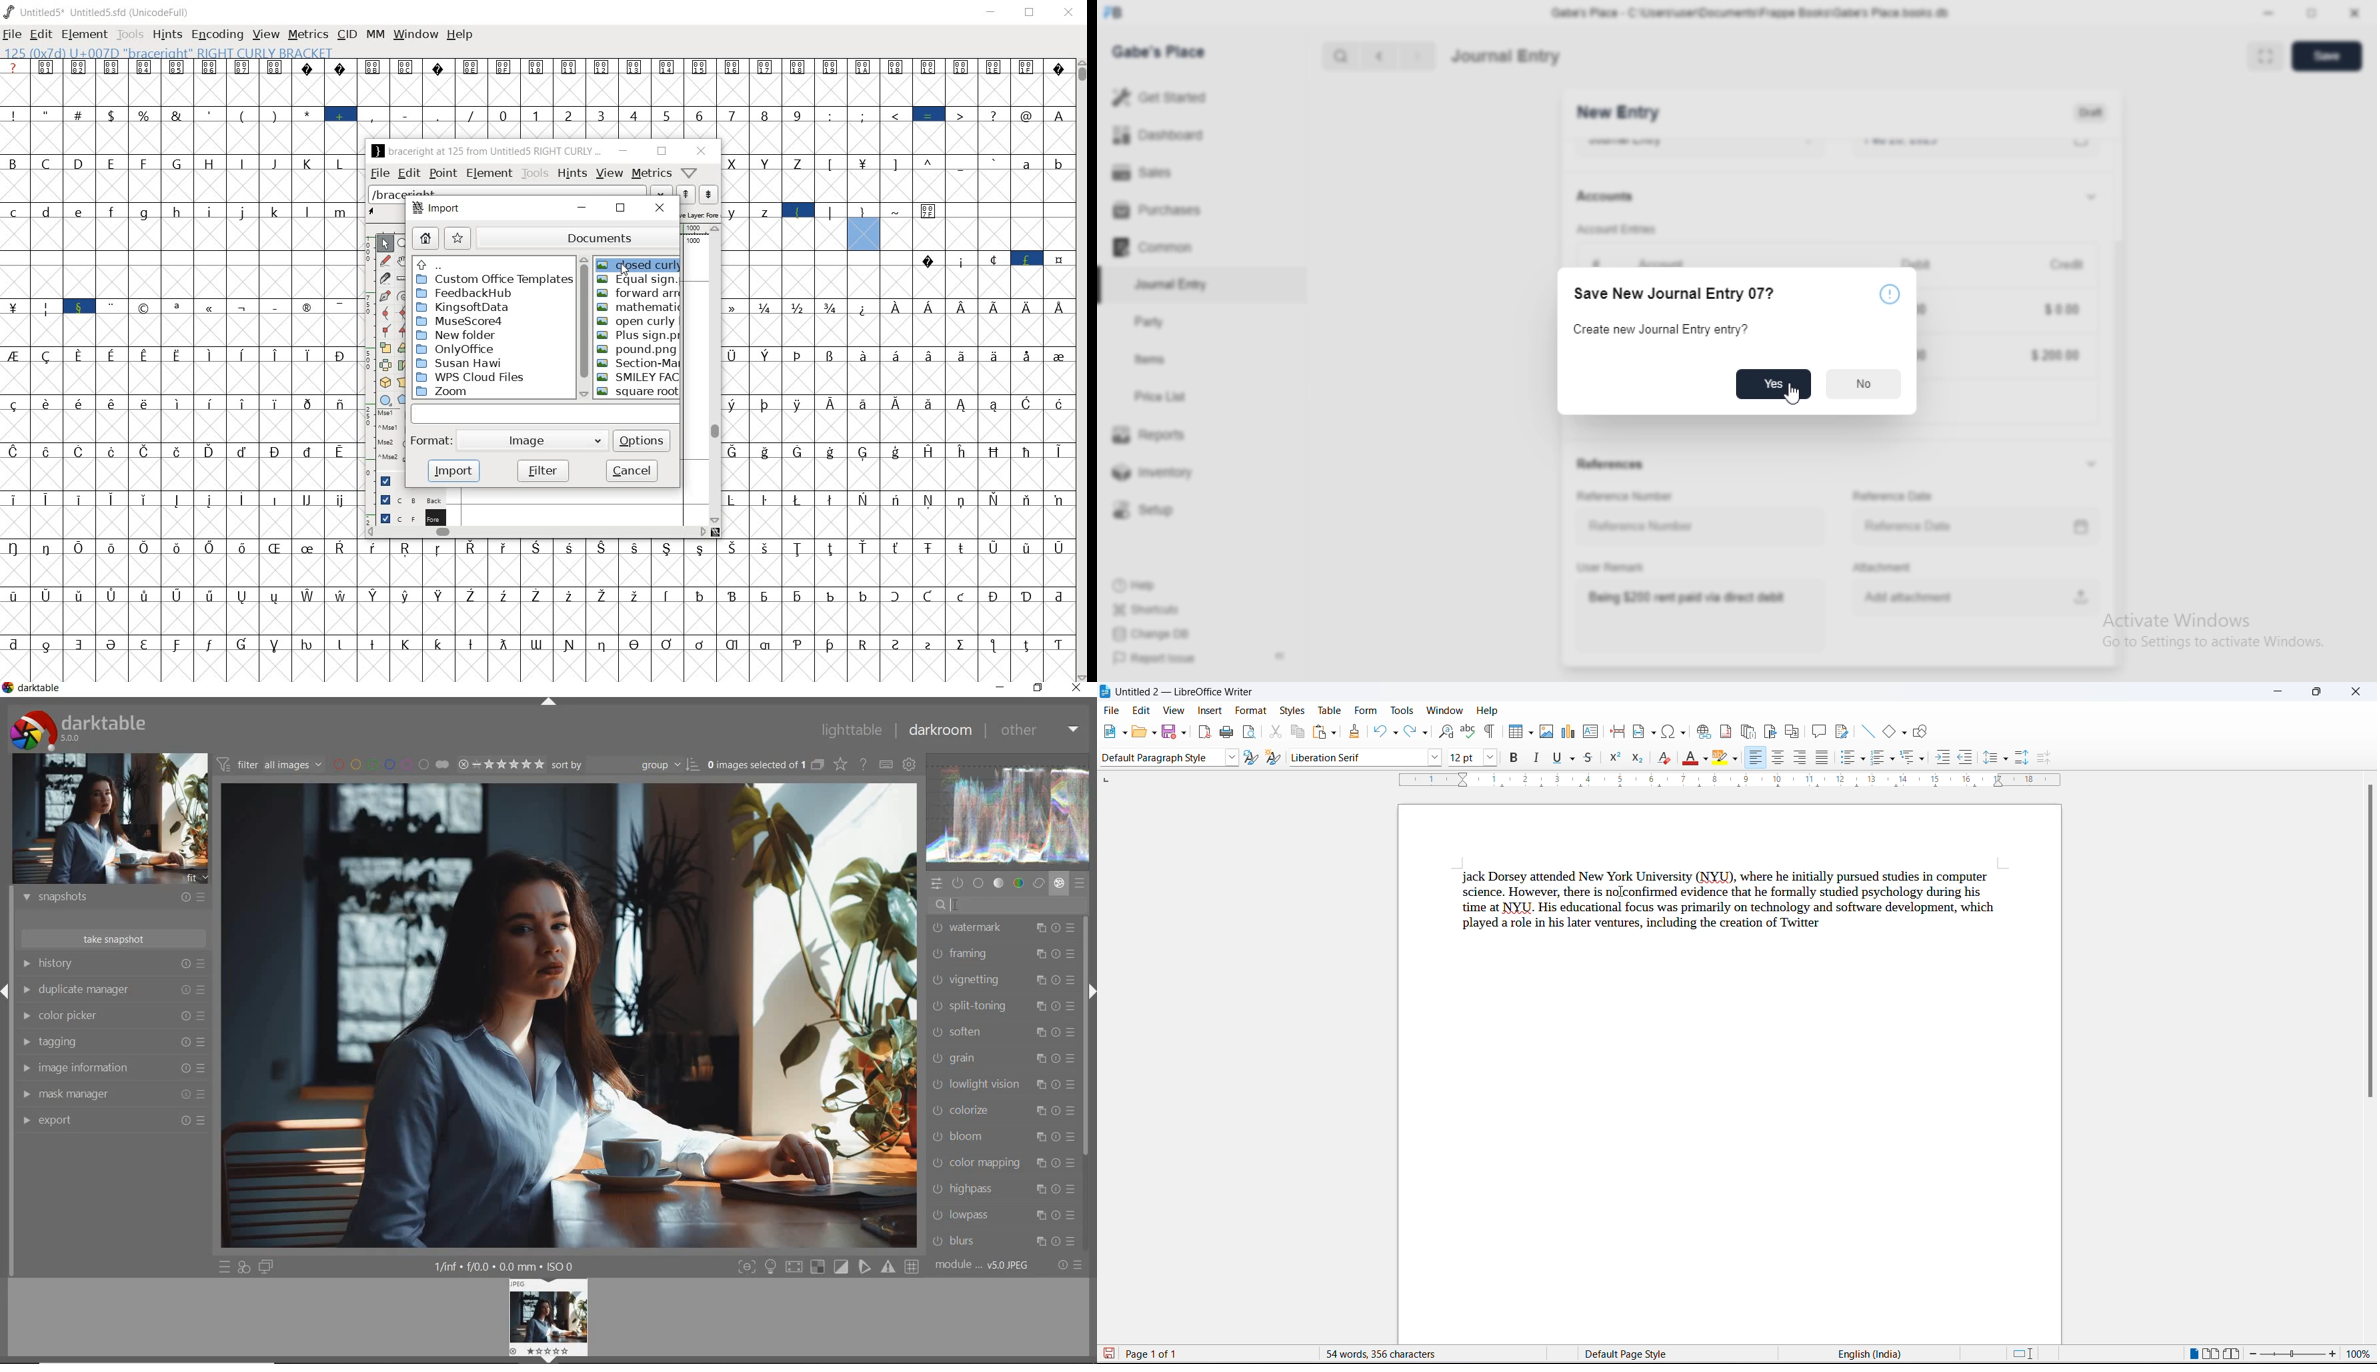  I want to click on subscript, so click(1635, 757).